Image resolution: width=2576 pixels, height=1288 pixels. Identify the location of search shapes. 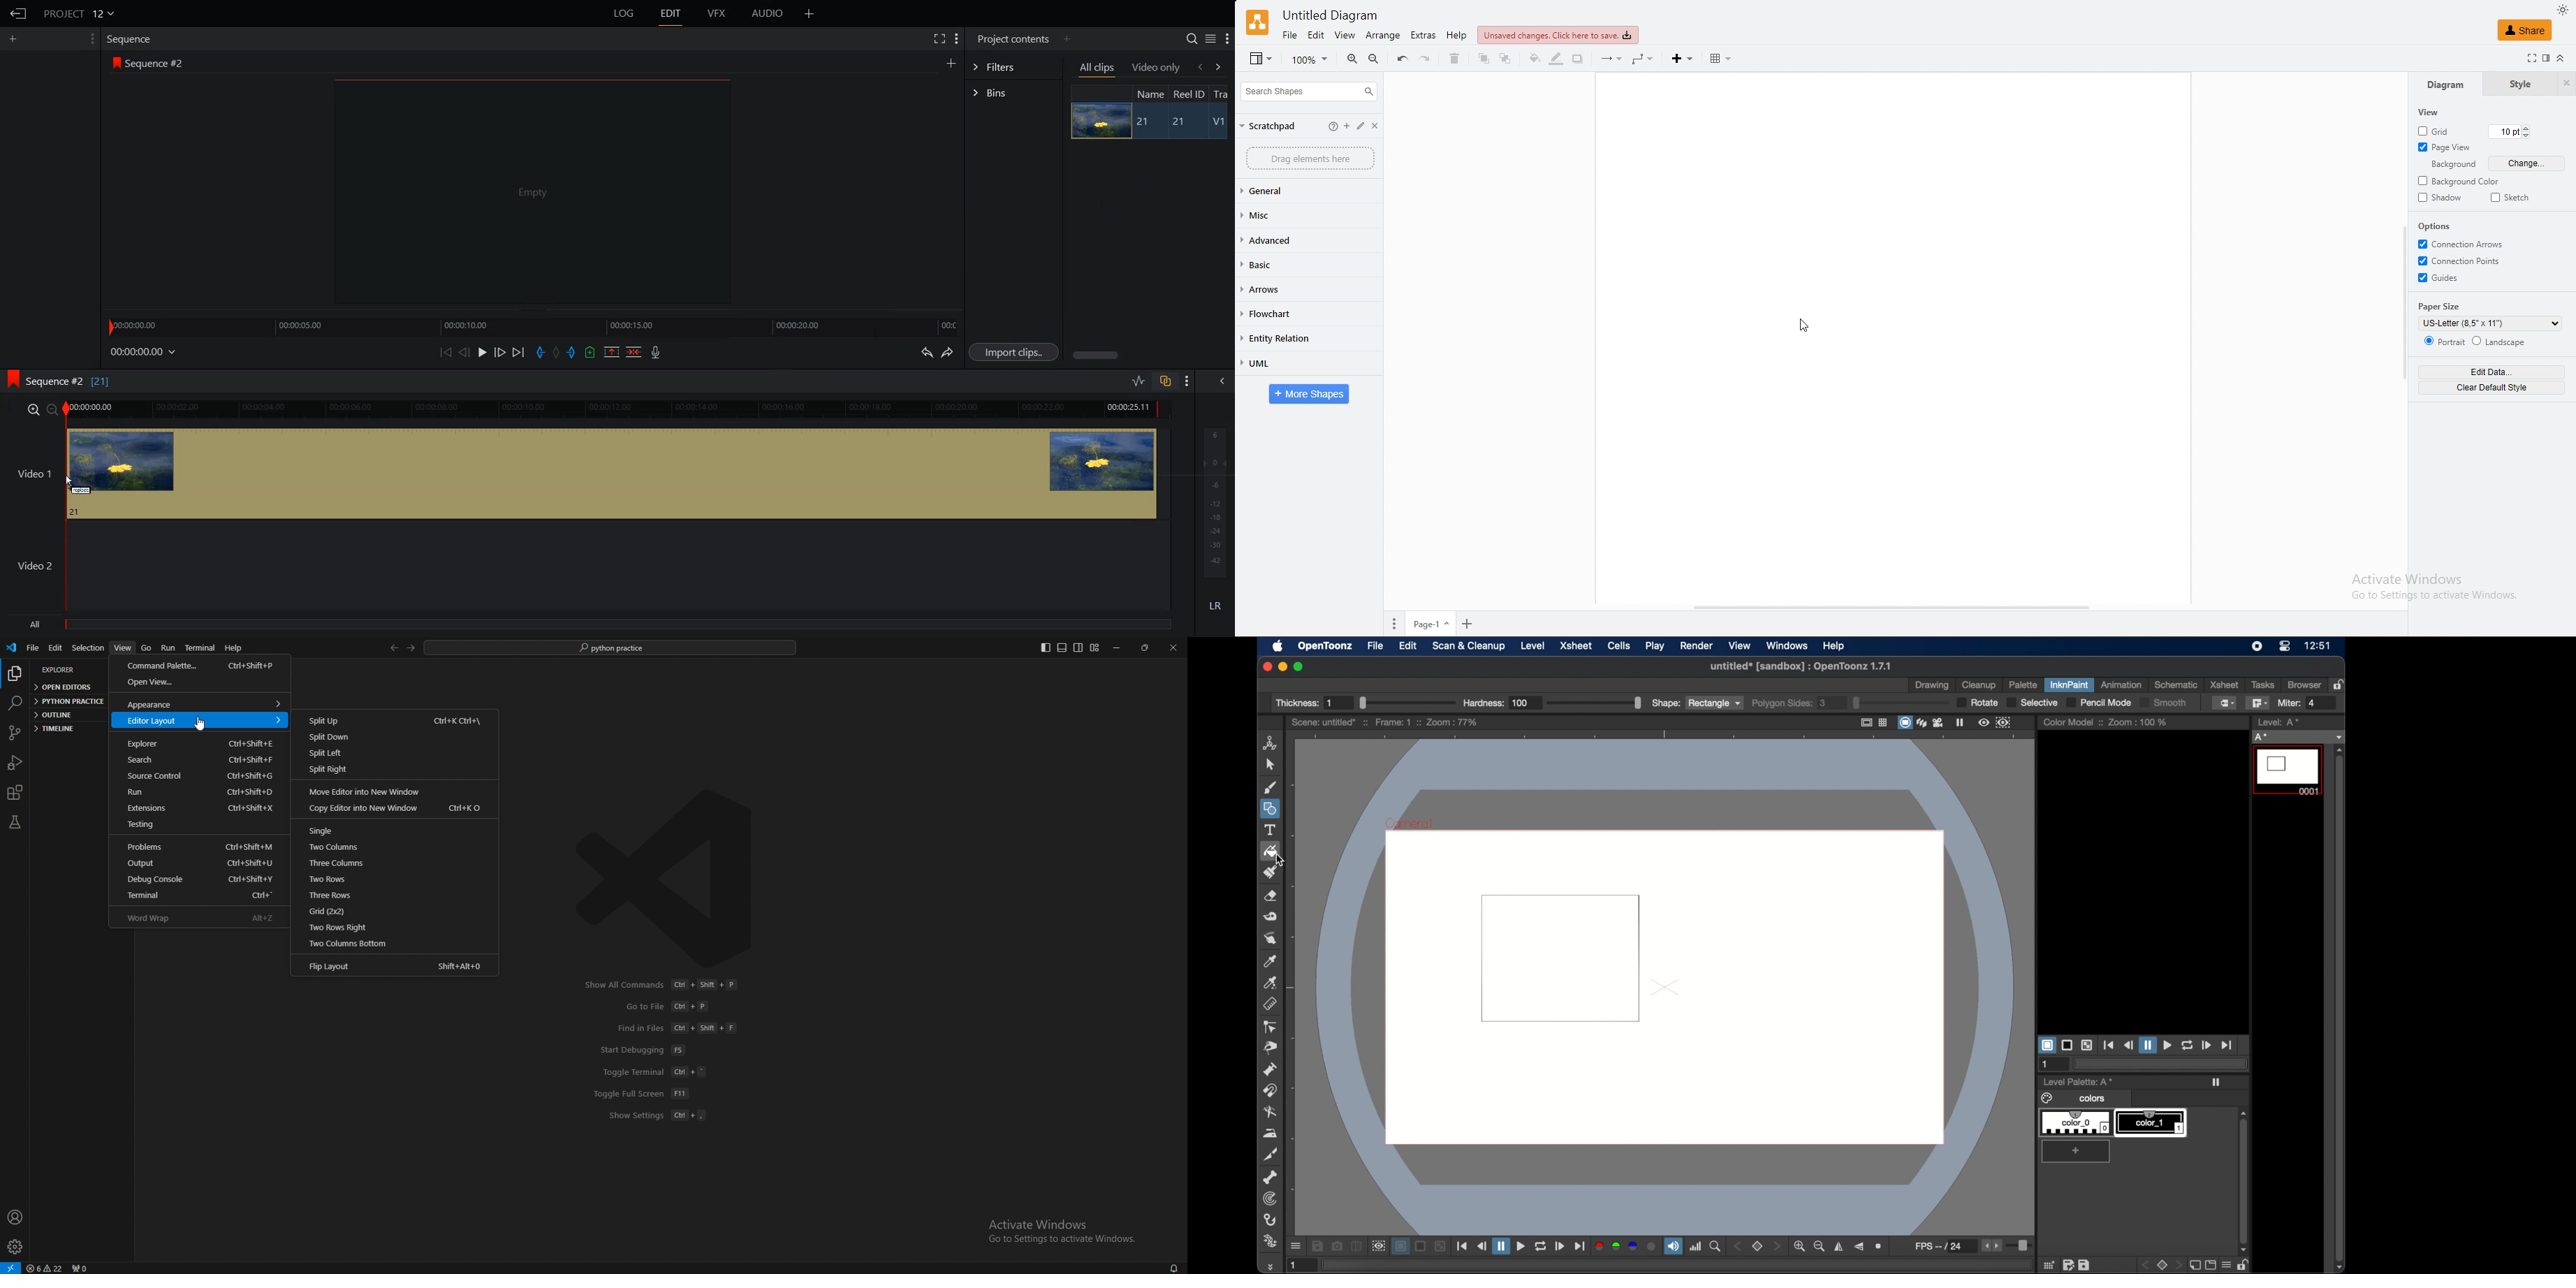
(1309, 91).